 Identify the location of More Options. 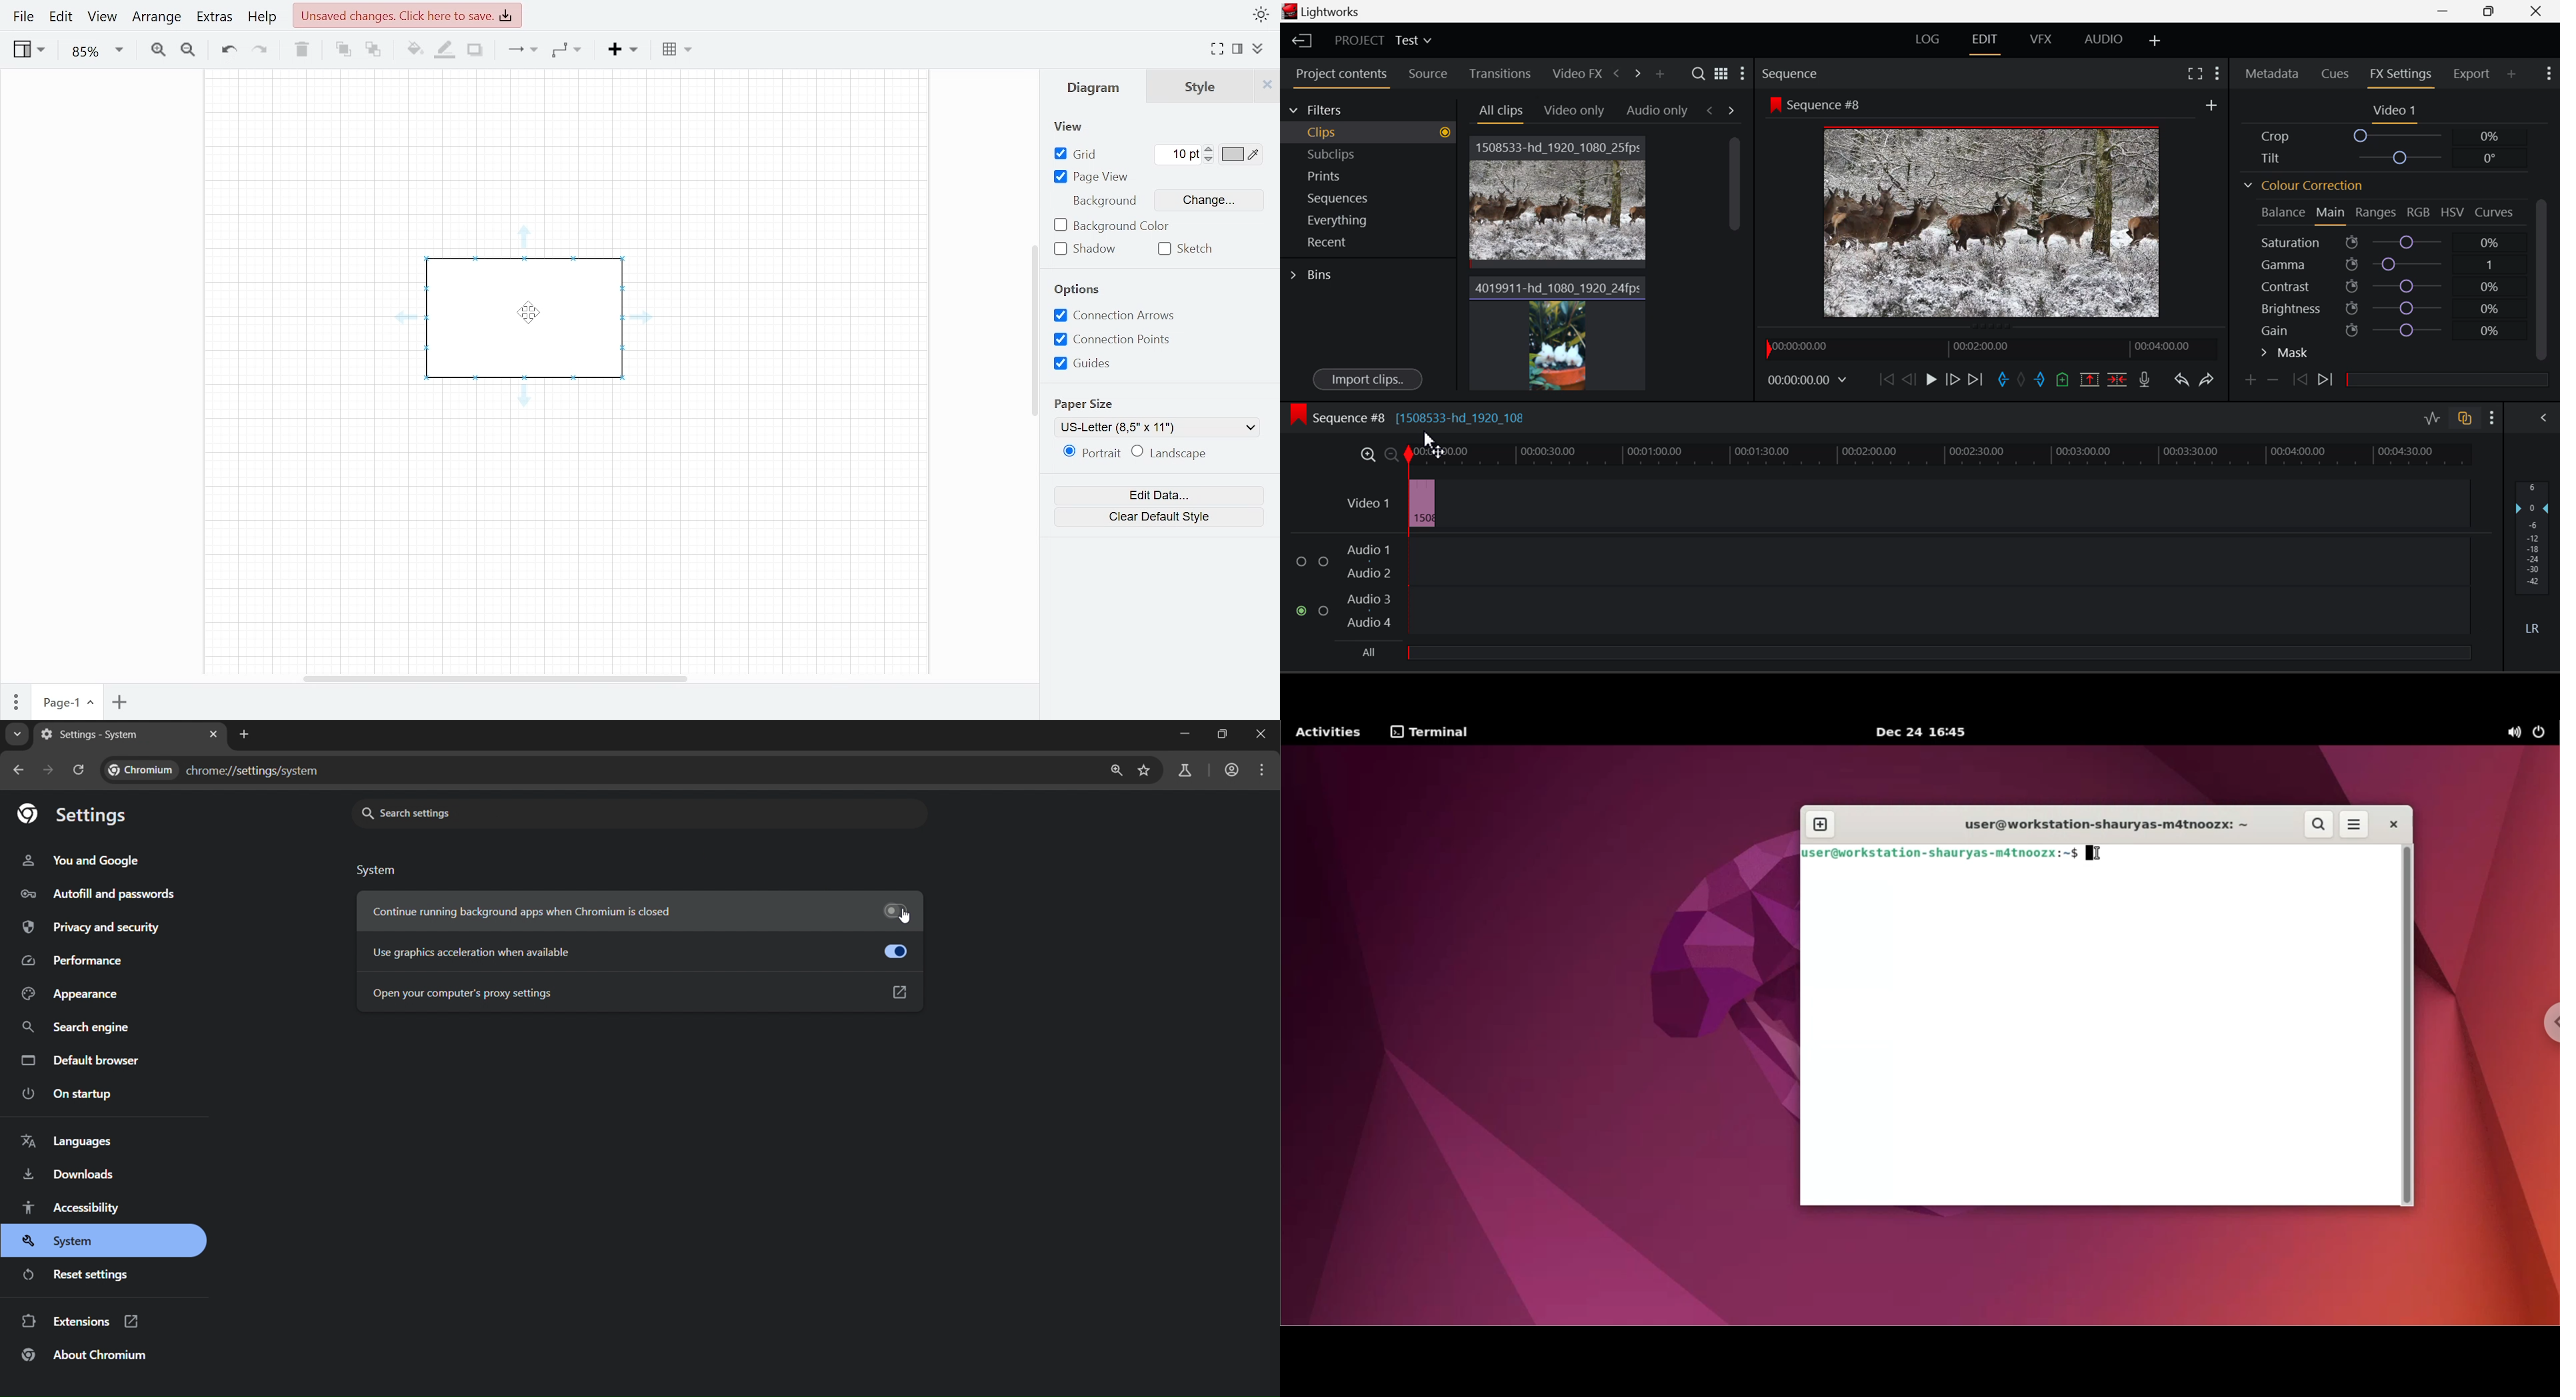
(2211, 107).